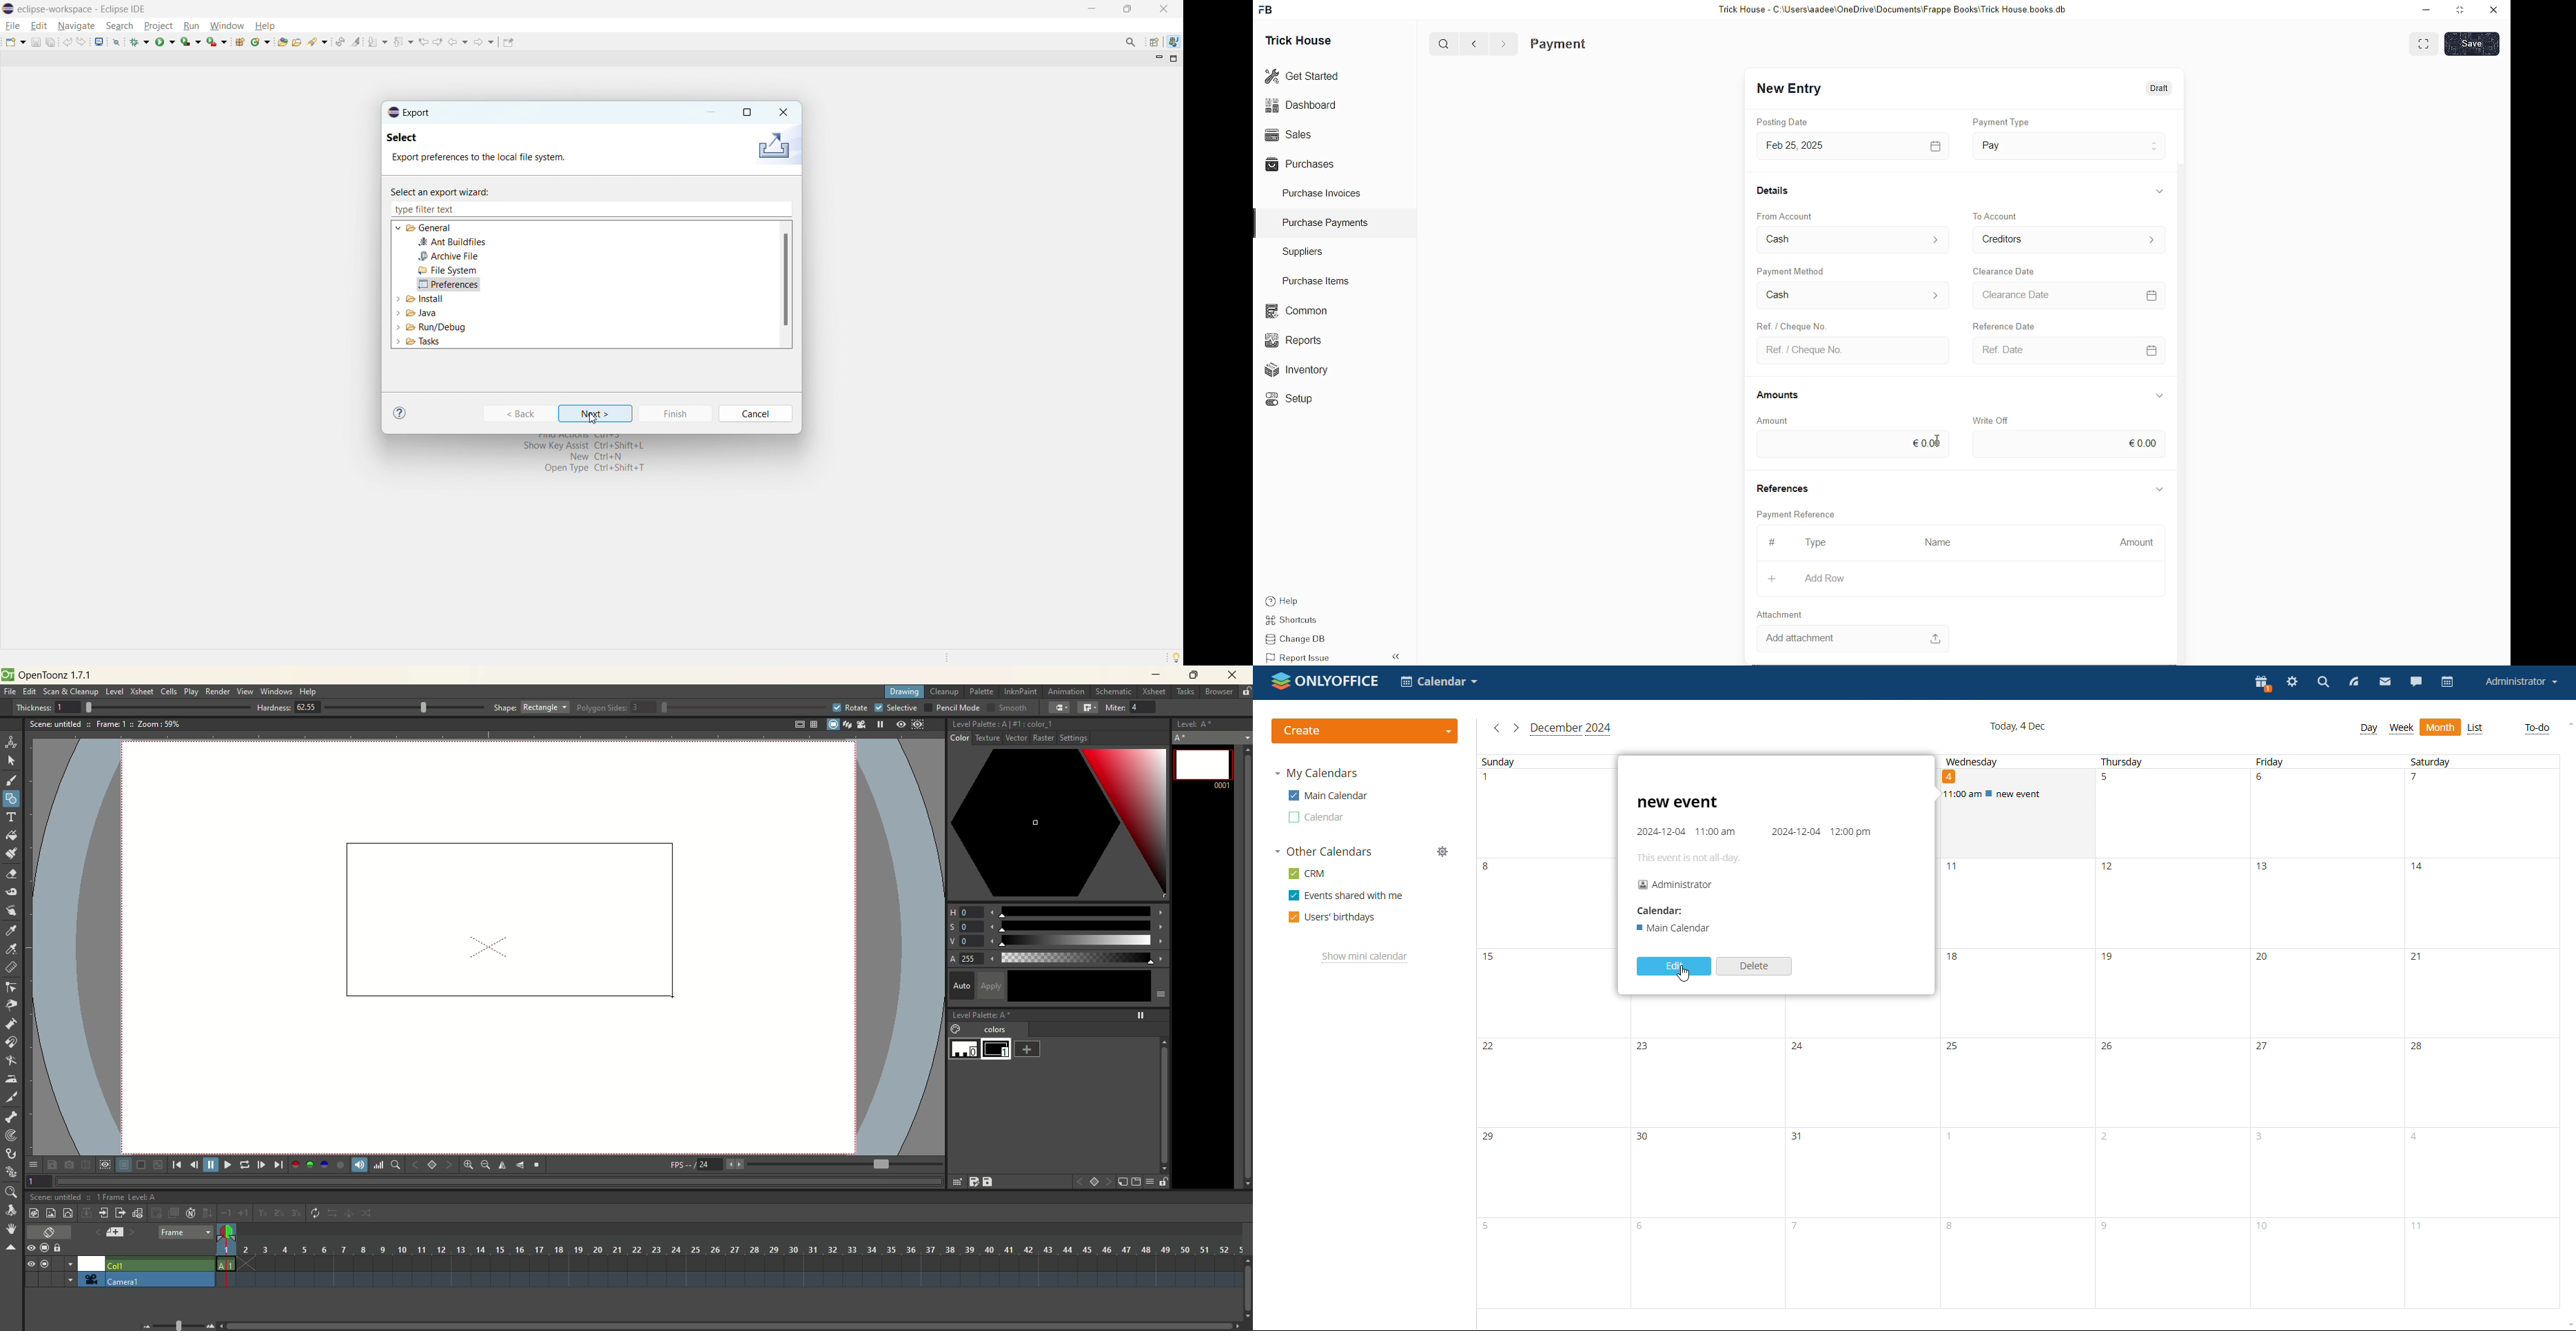  I want to click on crm, so click(1307, 873).